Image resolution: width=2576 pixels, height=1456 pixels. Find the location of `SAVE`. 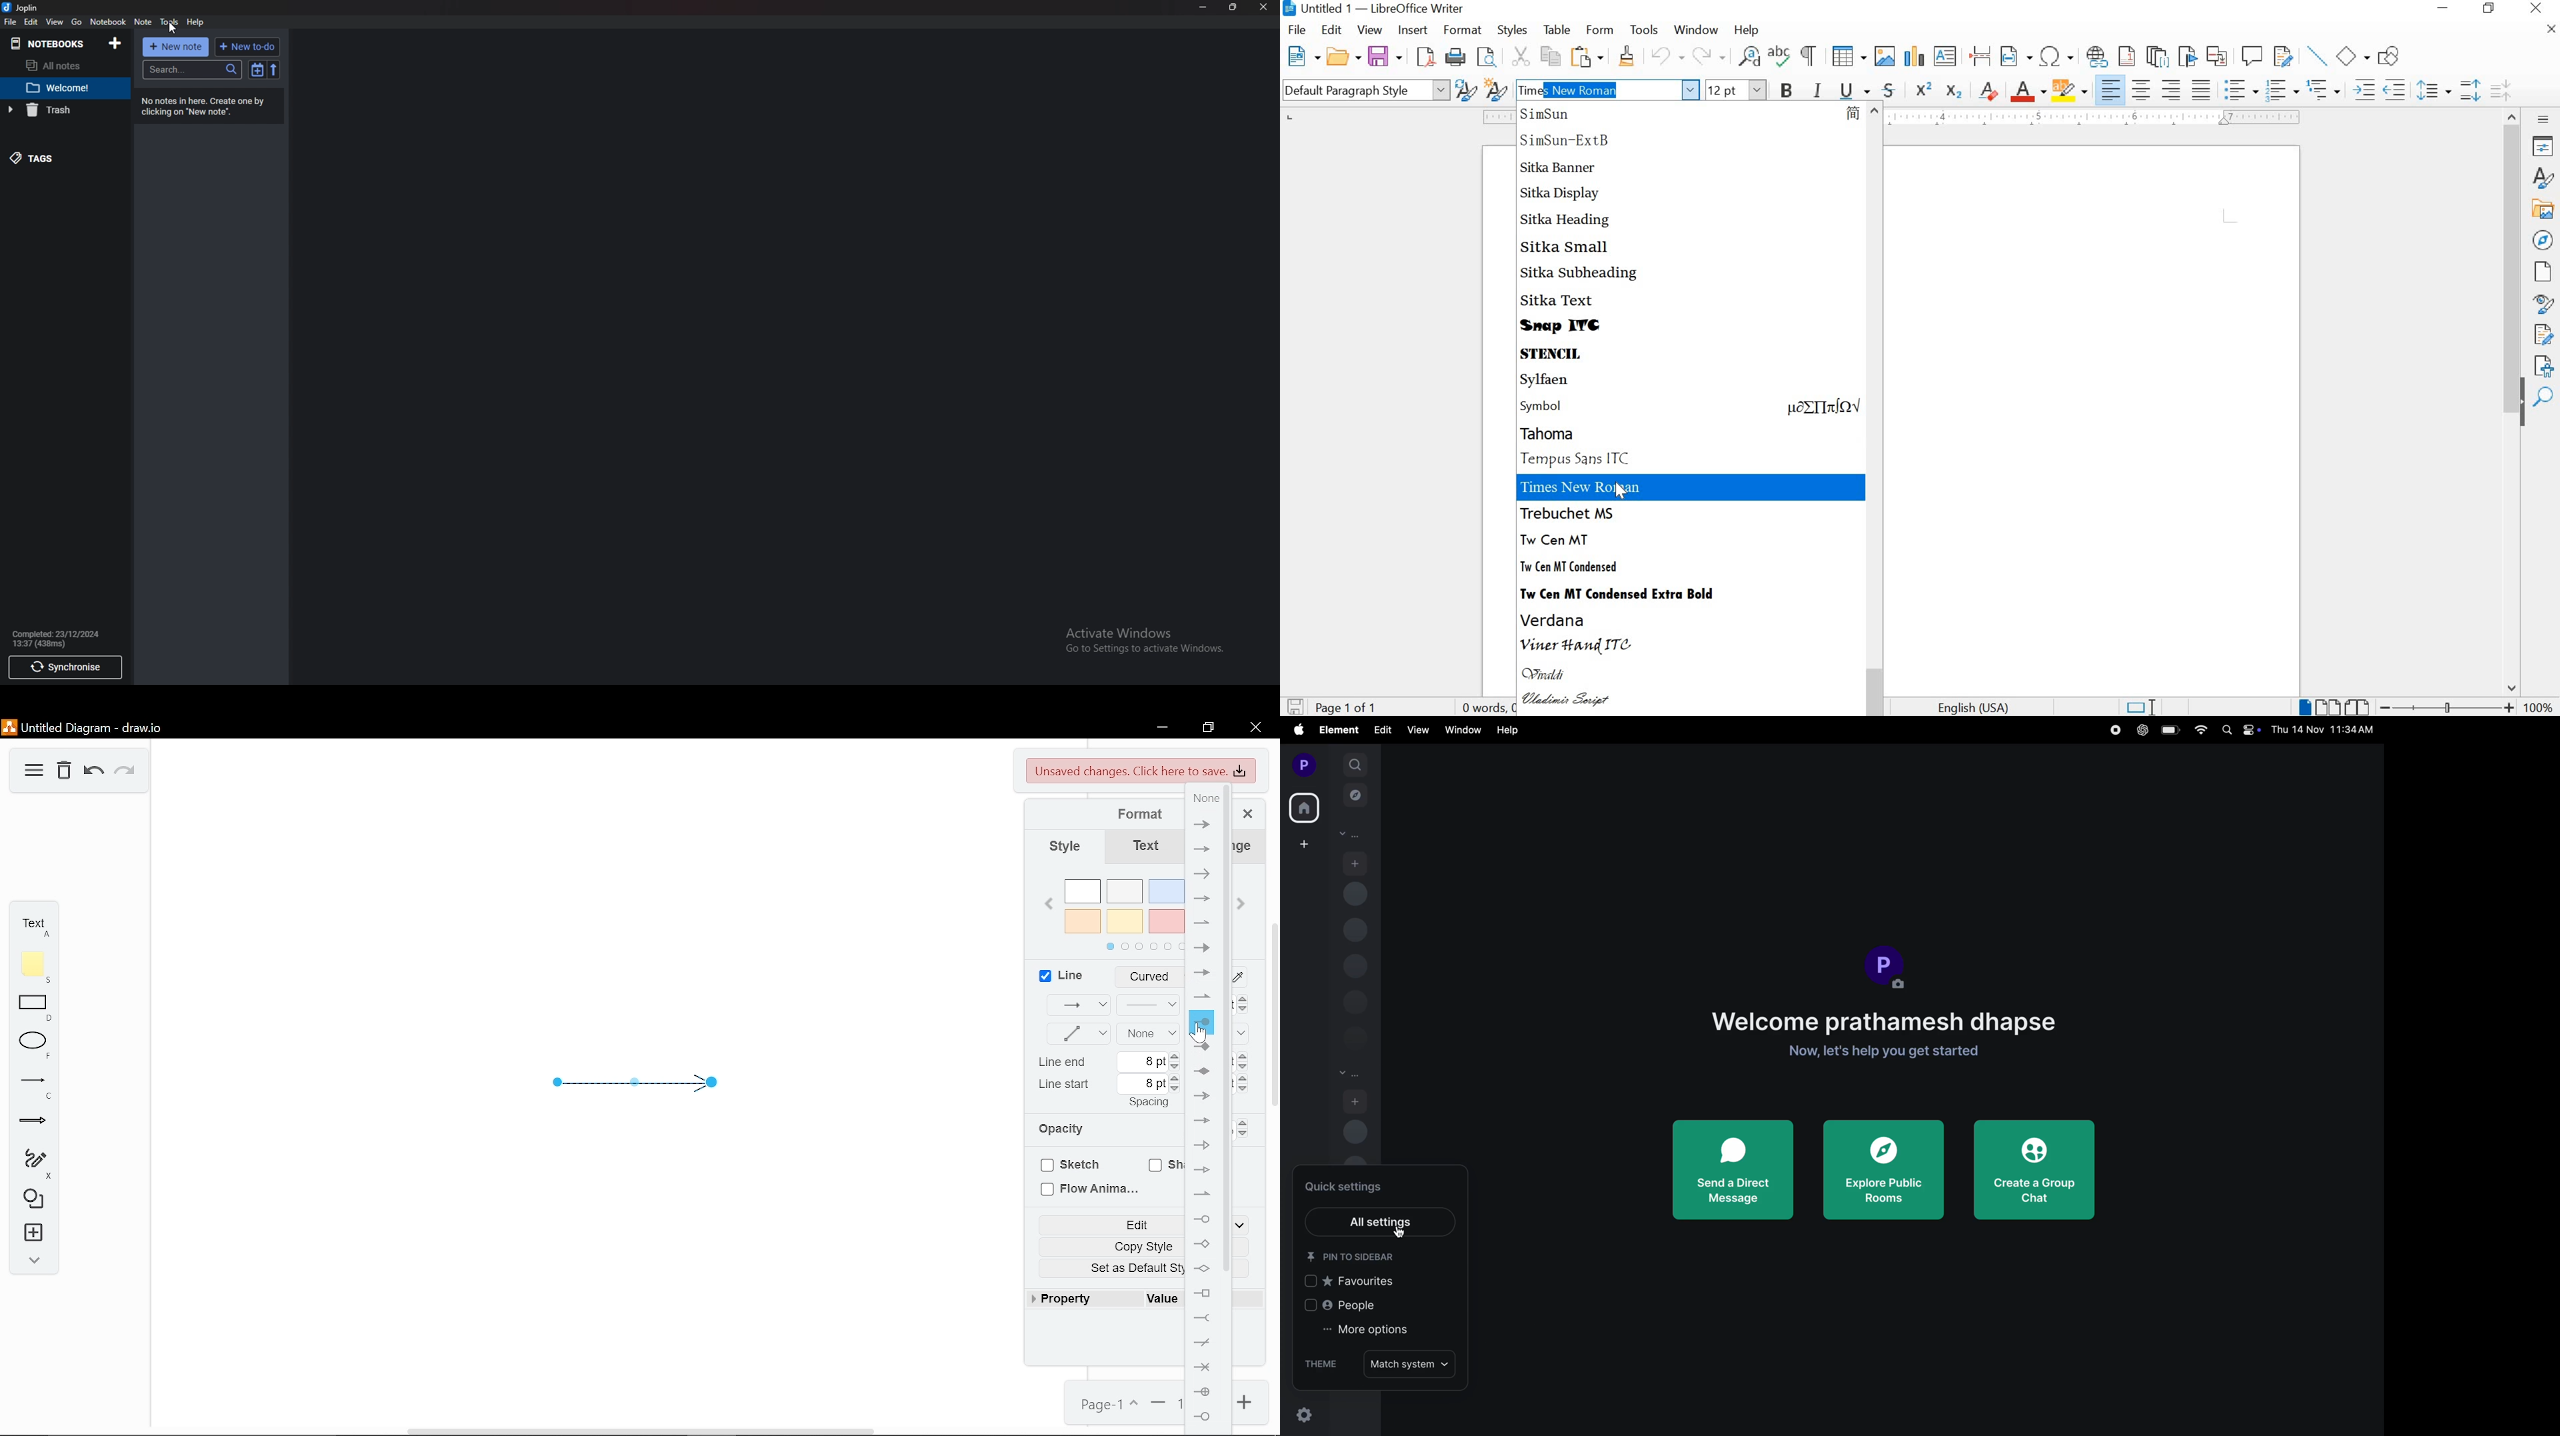

SAVE is located at coordinates (1293, 707).